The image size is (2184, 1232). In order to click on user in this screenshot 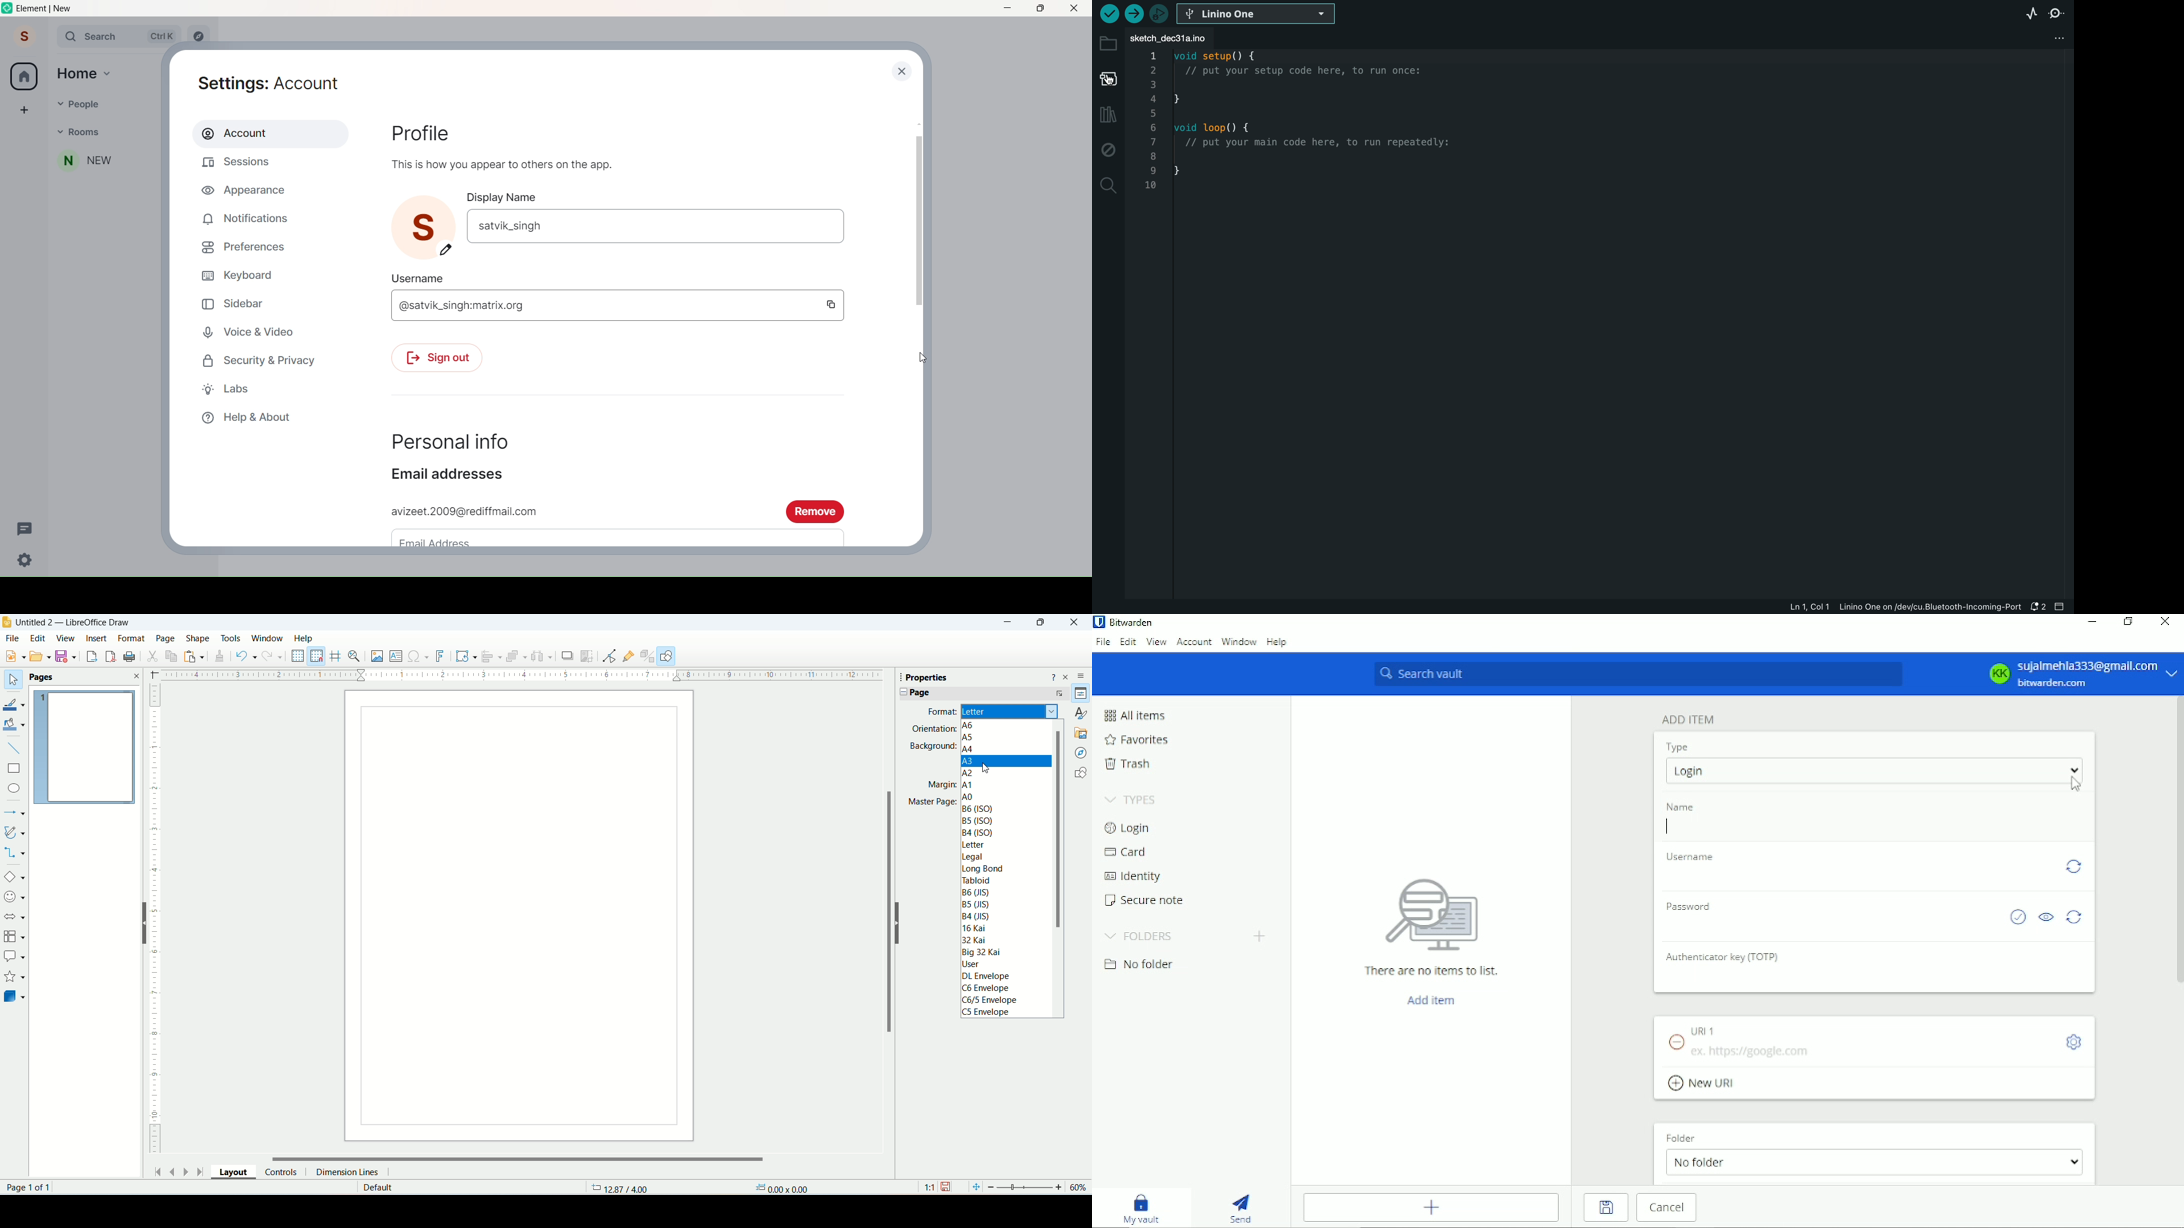, I will do `click(975, 963)`.